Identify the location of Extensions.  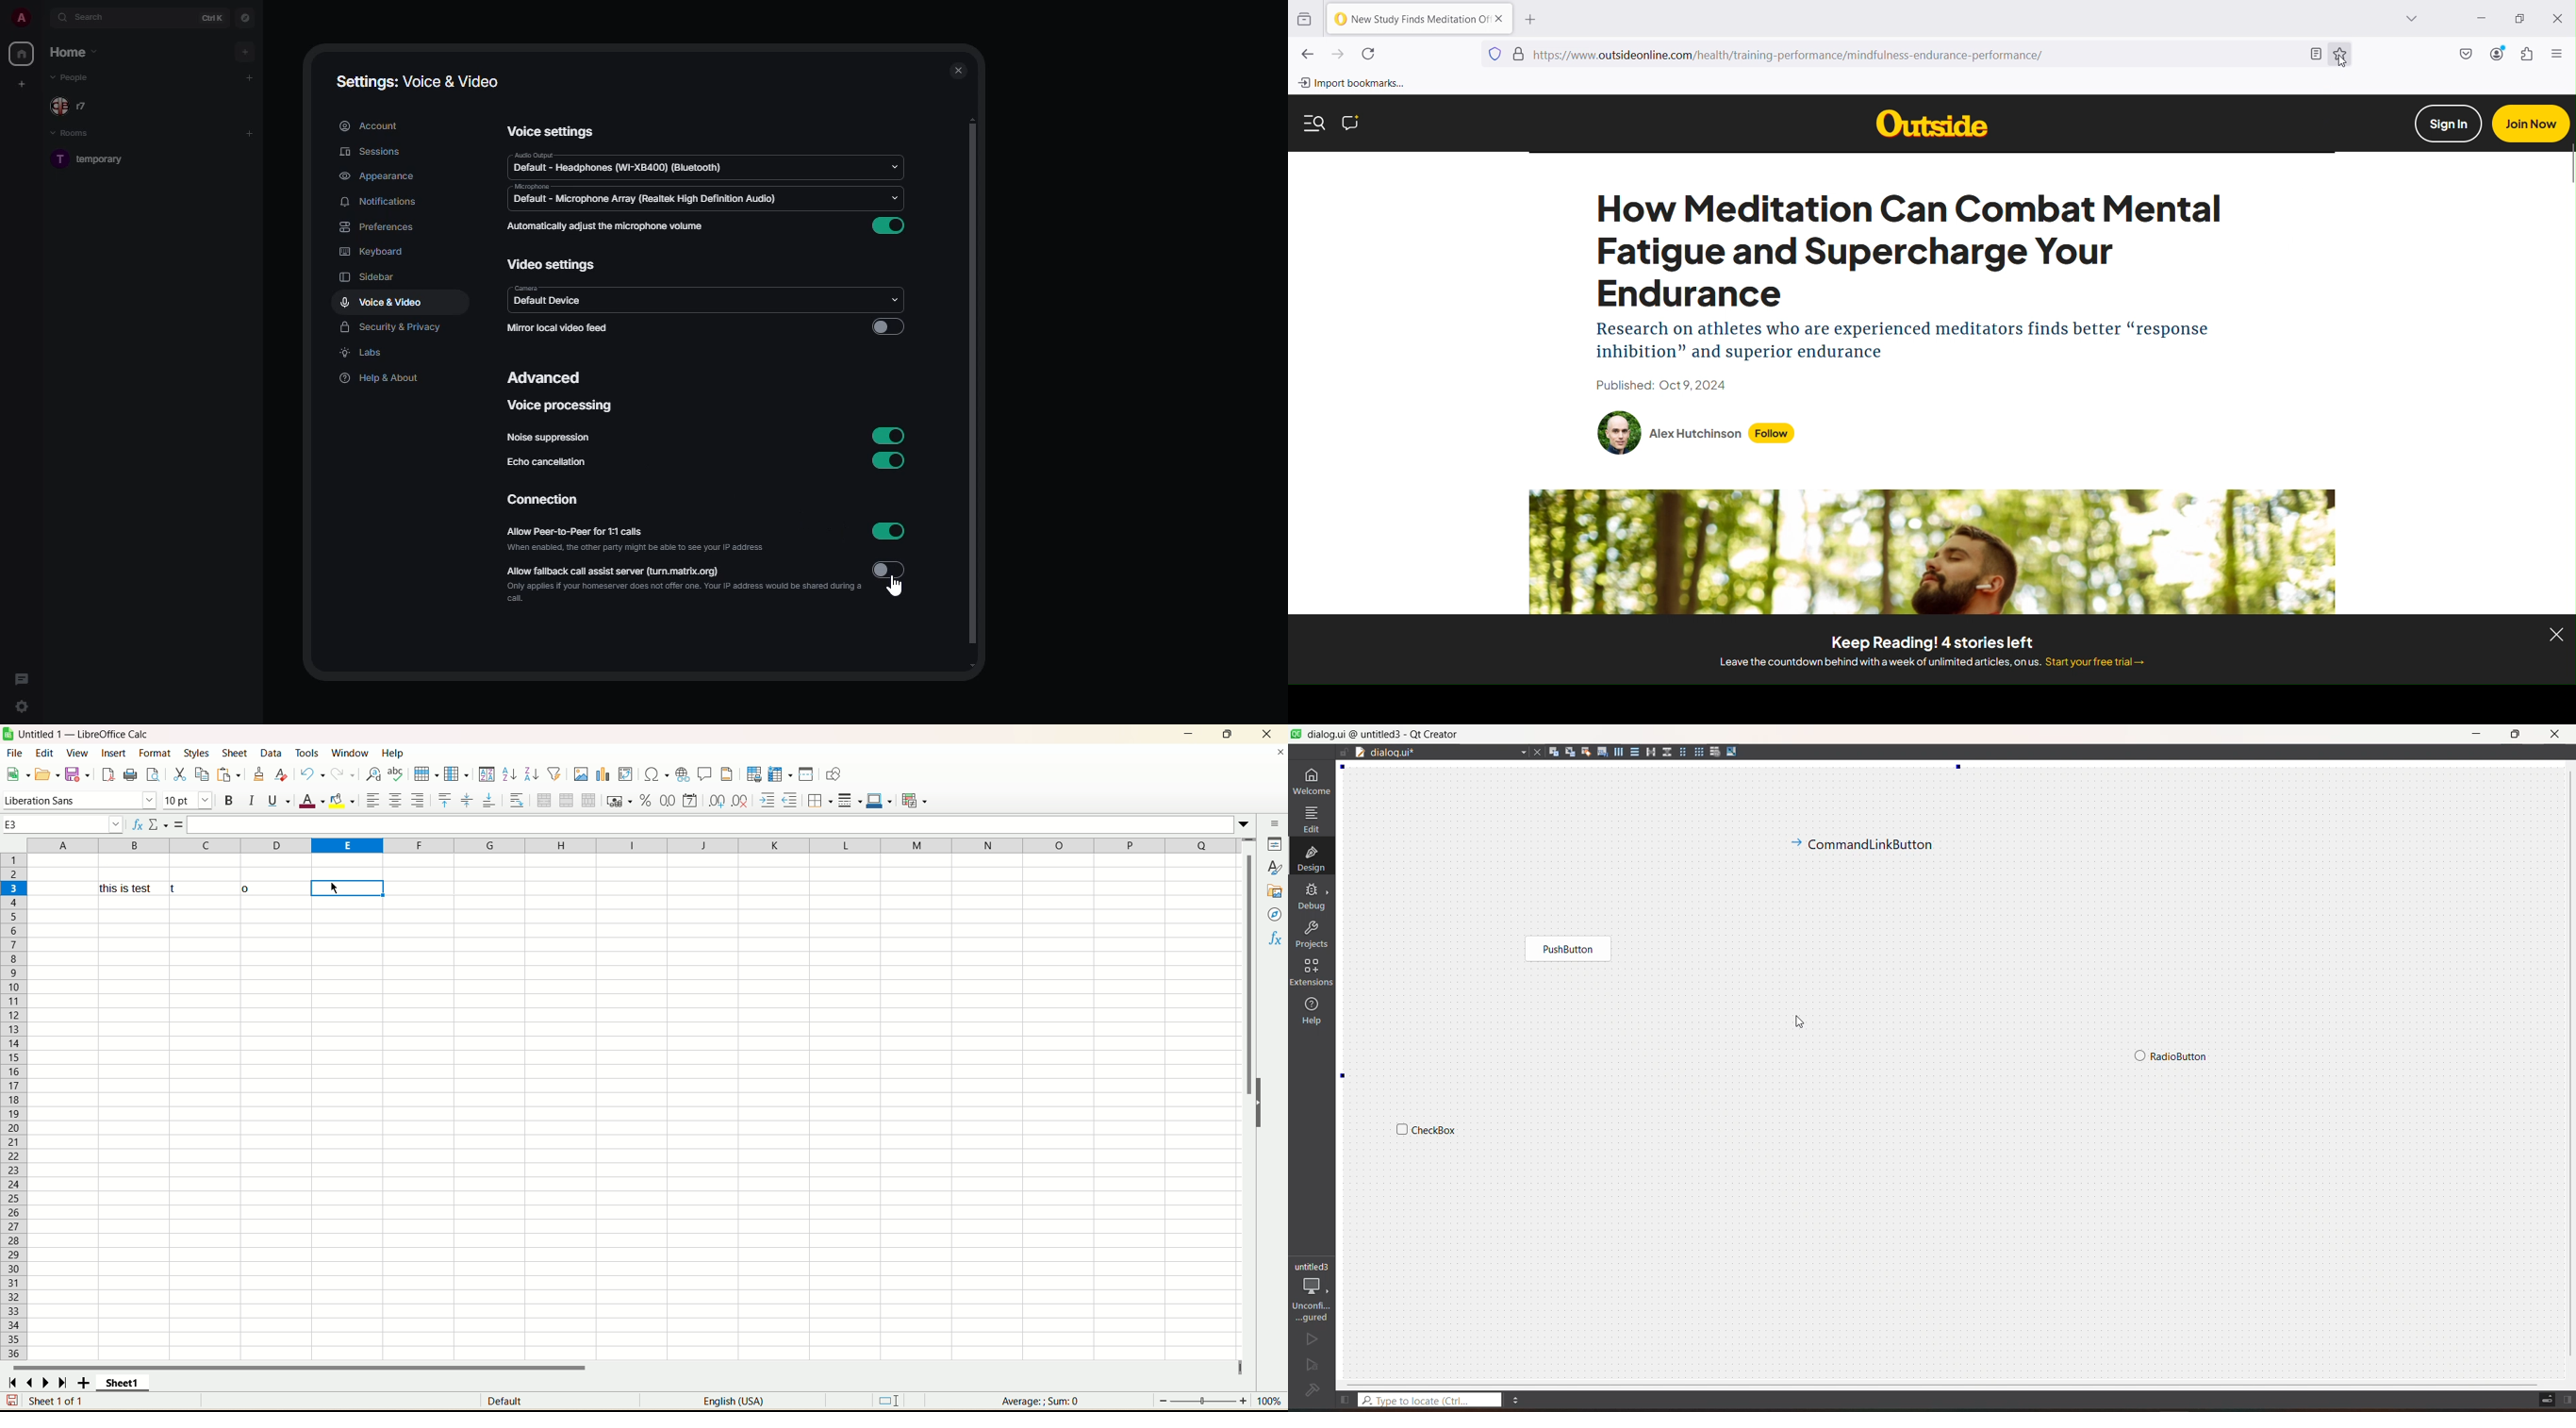
(2529, 55).